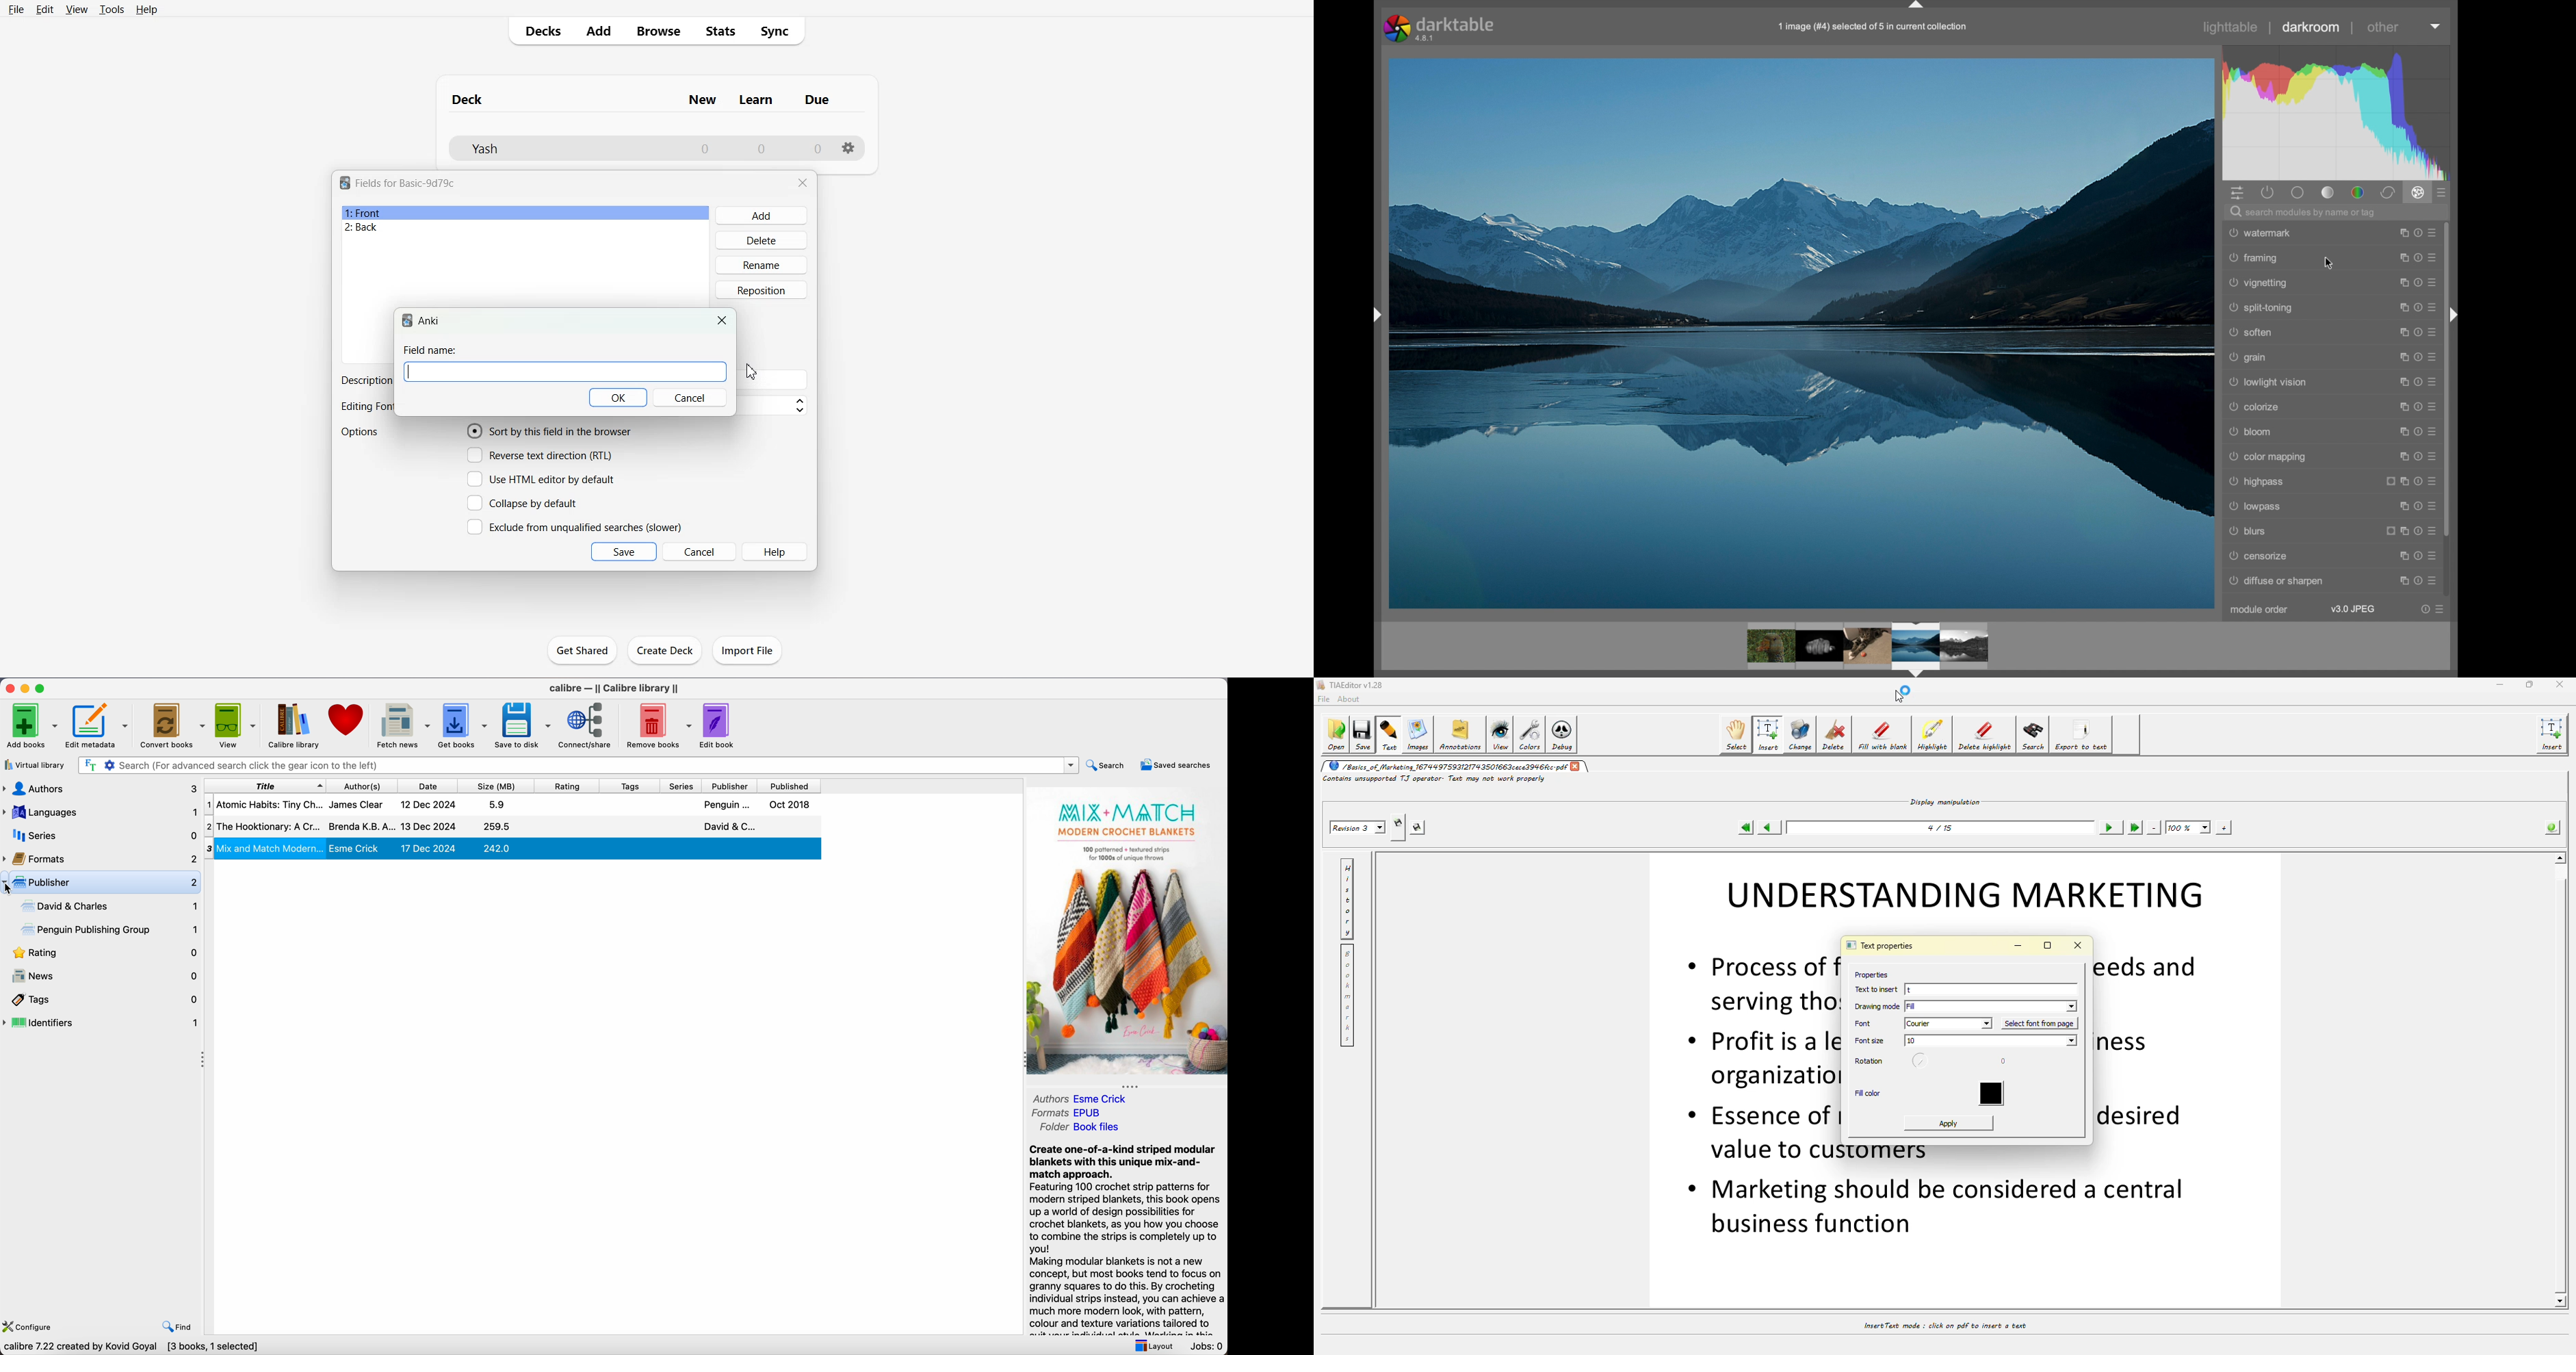 The width and height of the screenshot is (2576, 1372). Describe the element at coordinates (2419, 205) in the screenshot. I see `Cursor` at that location.